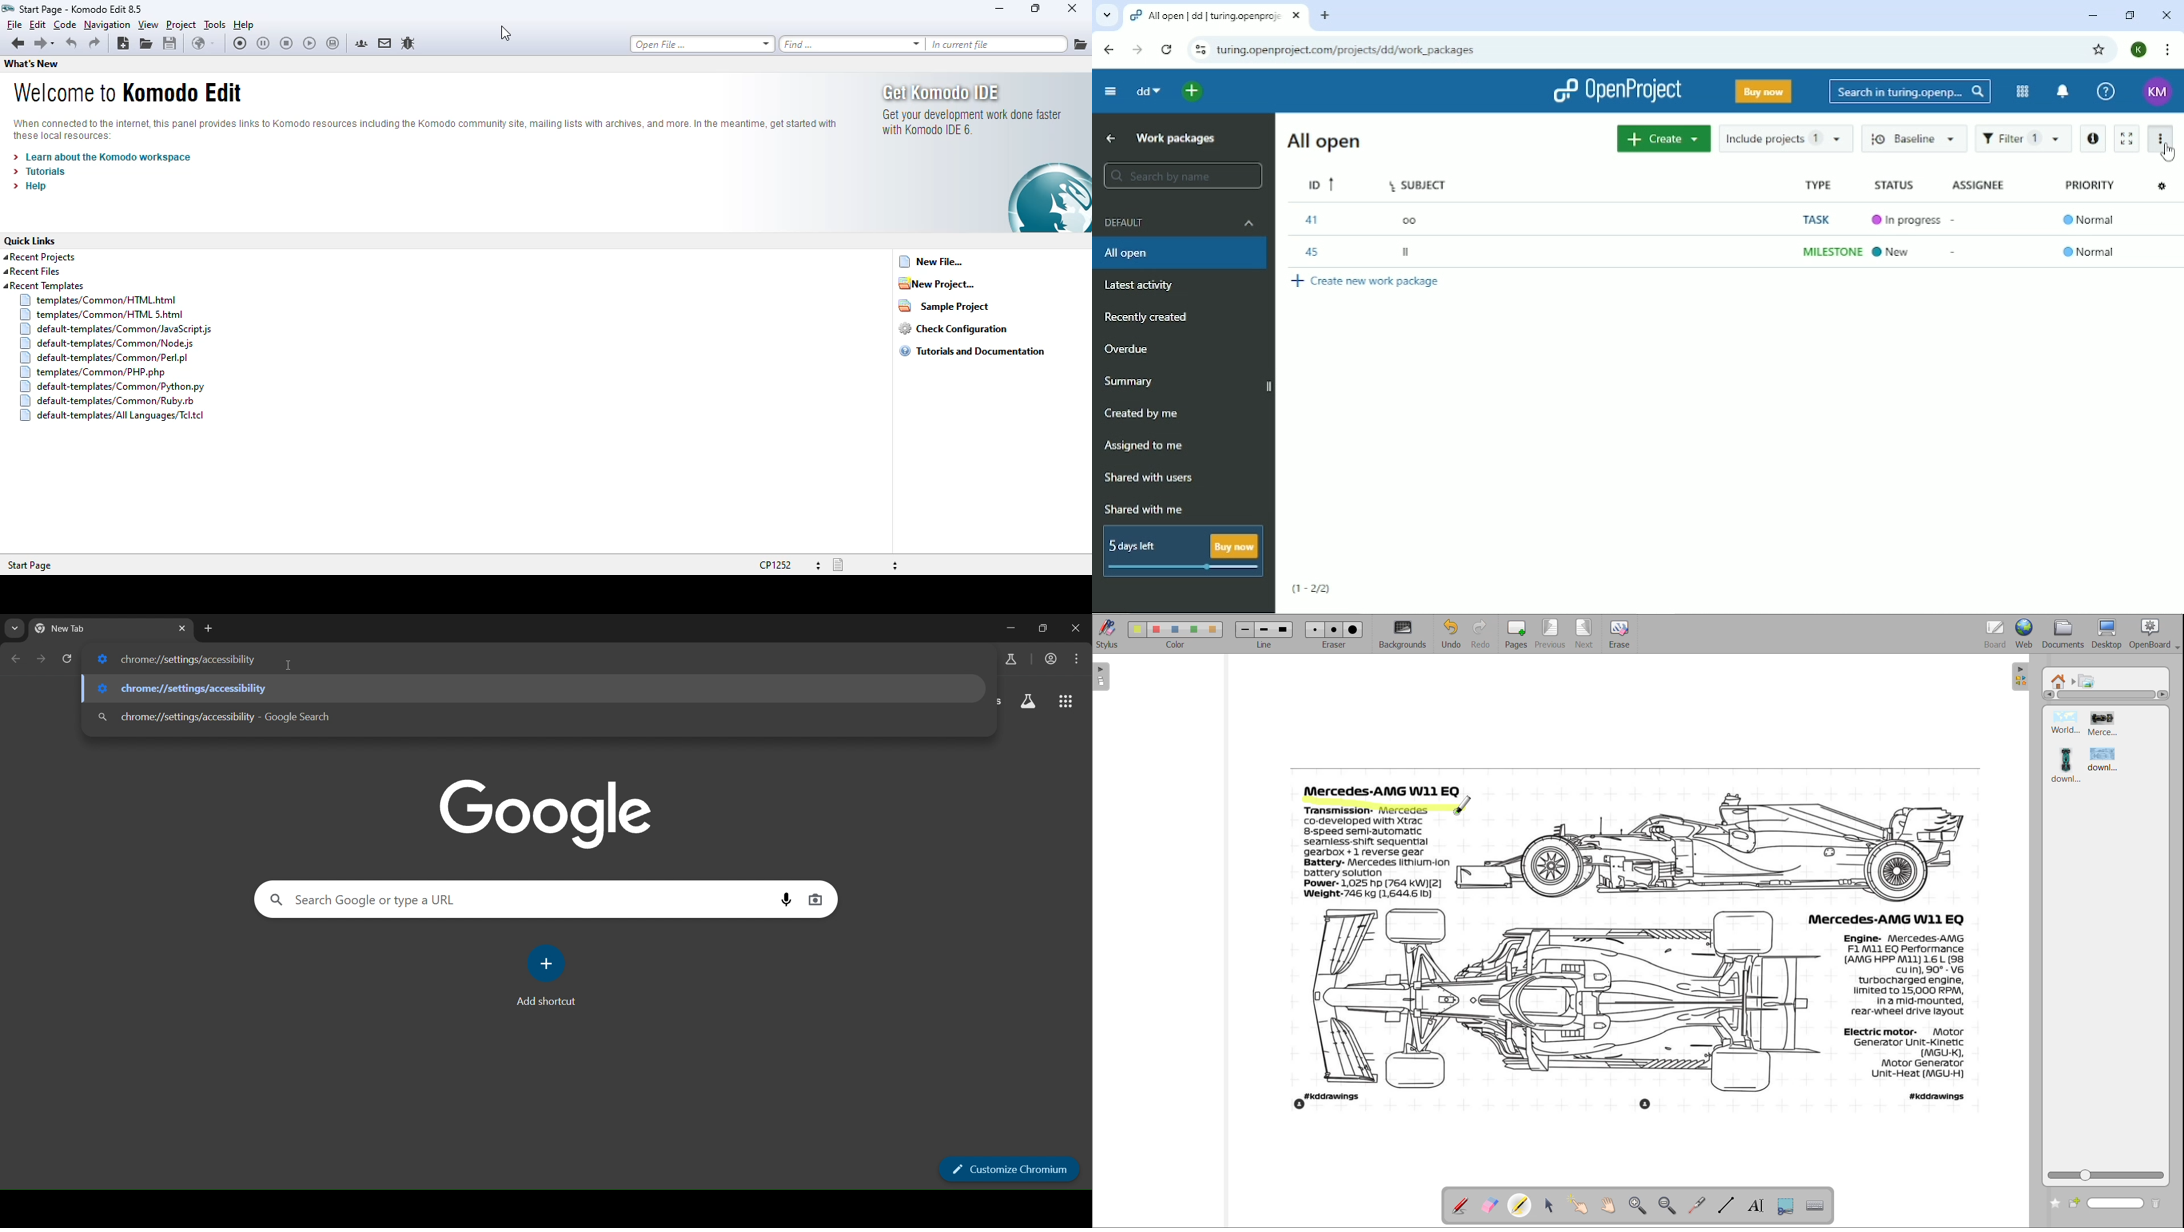 The image size is (2184, 1232). I want to click on Subject, so click(1419, 183).